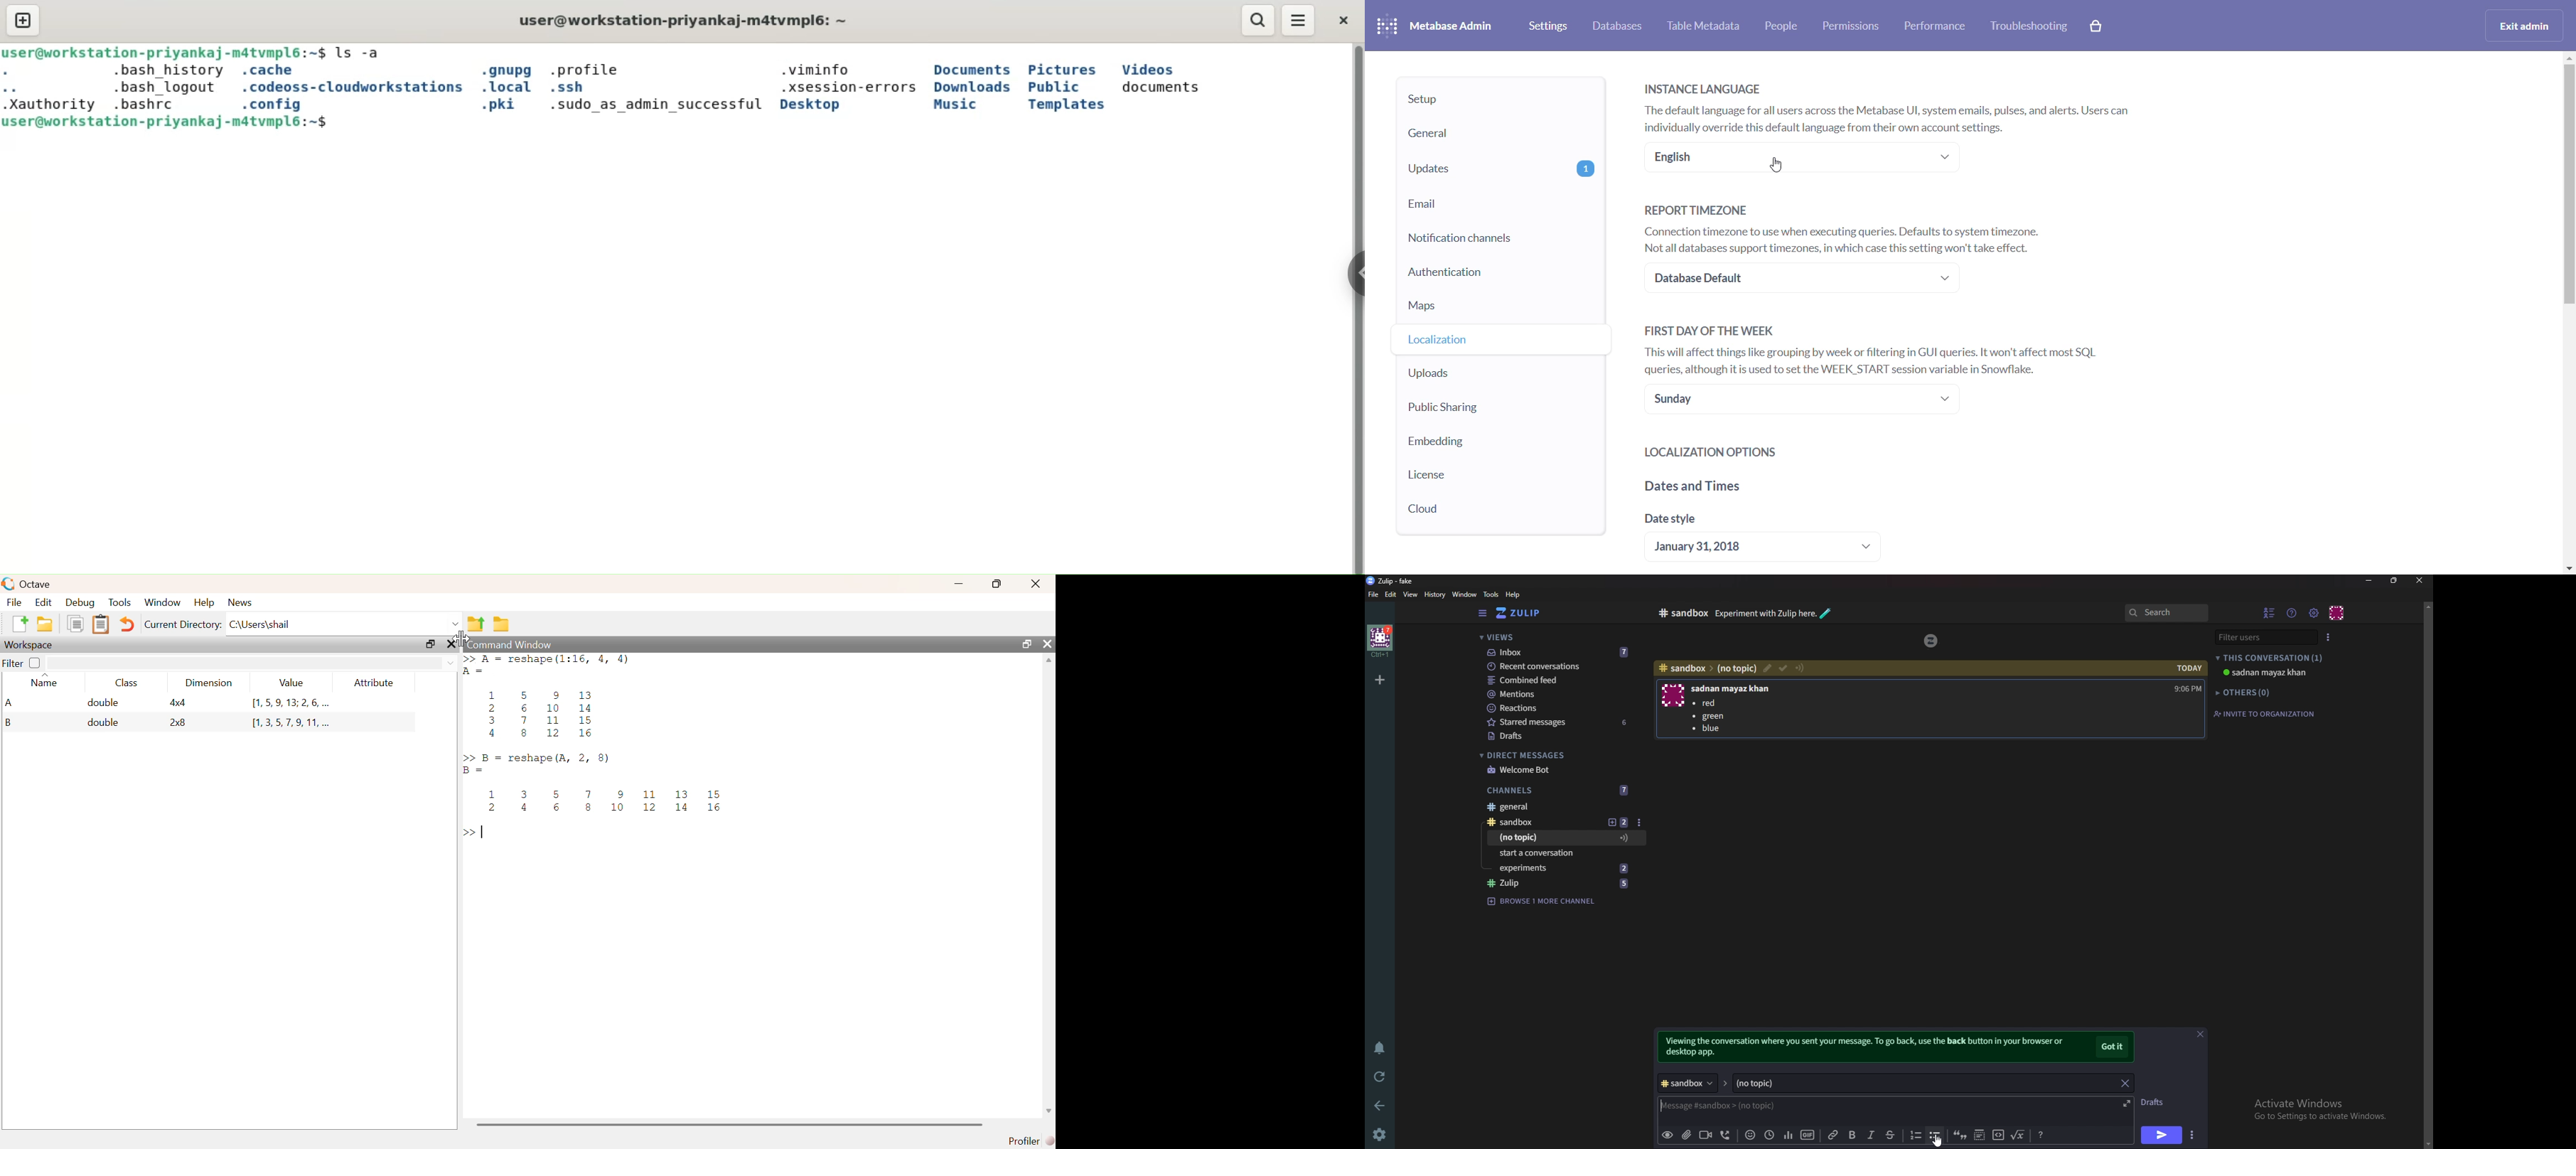 The height and width of the screenshot is (1176, 2576). Describe the element at coordinates (50, 105) in the screenshot. I see `.Xauthority` at that location.